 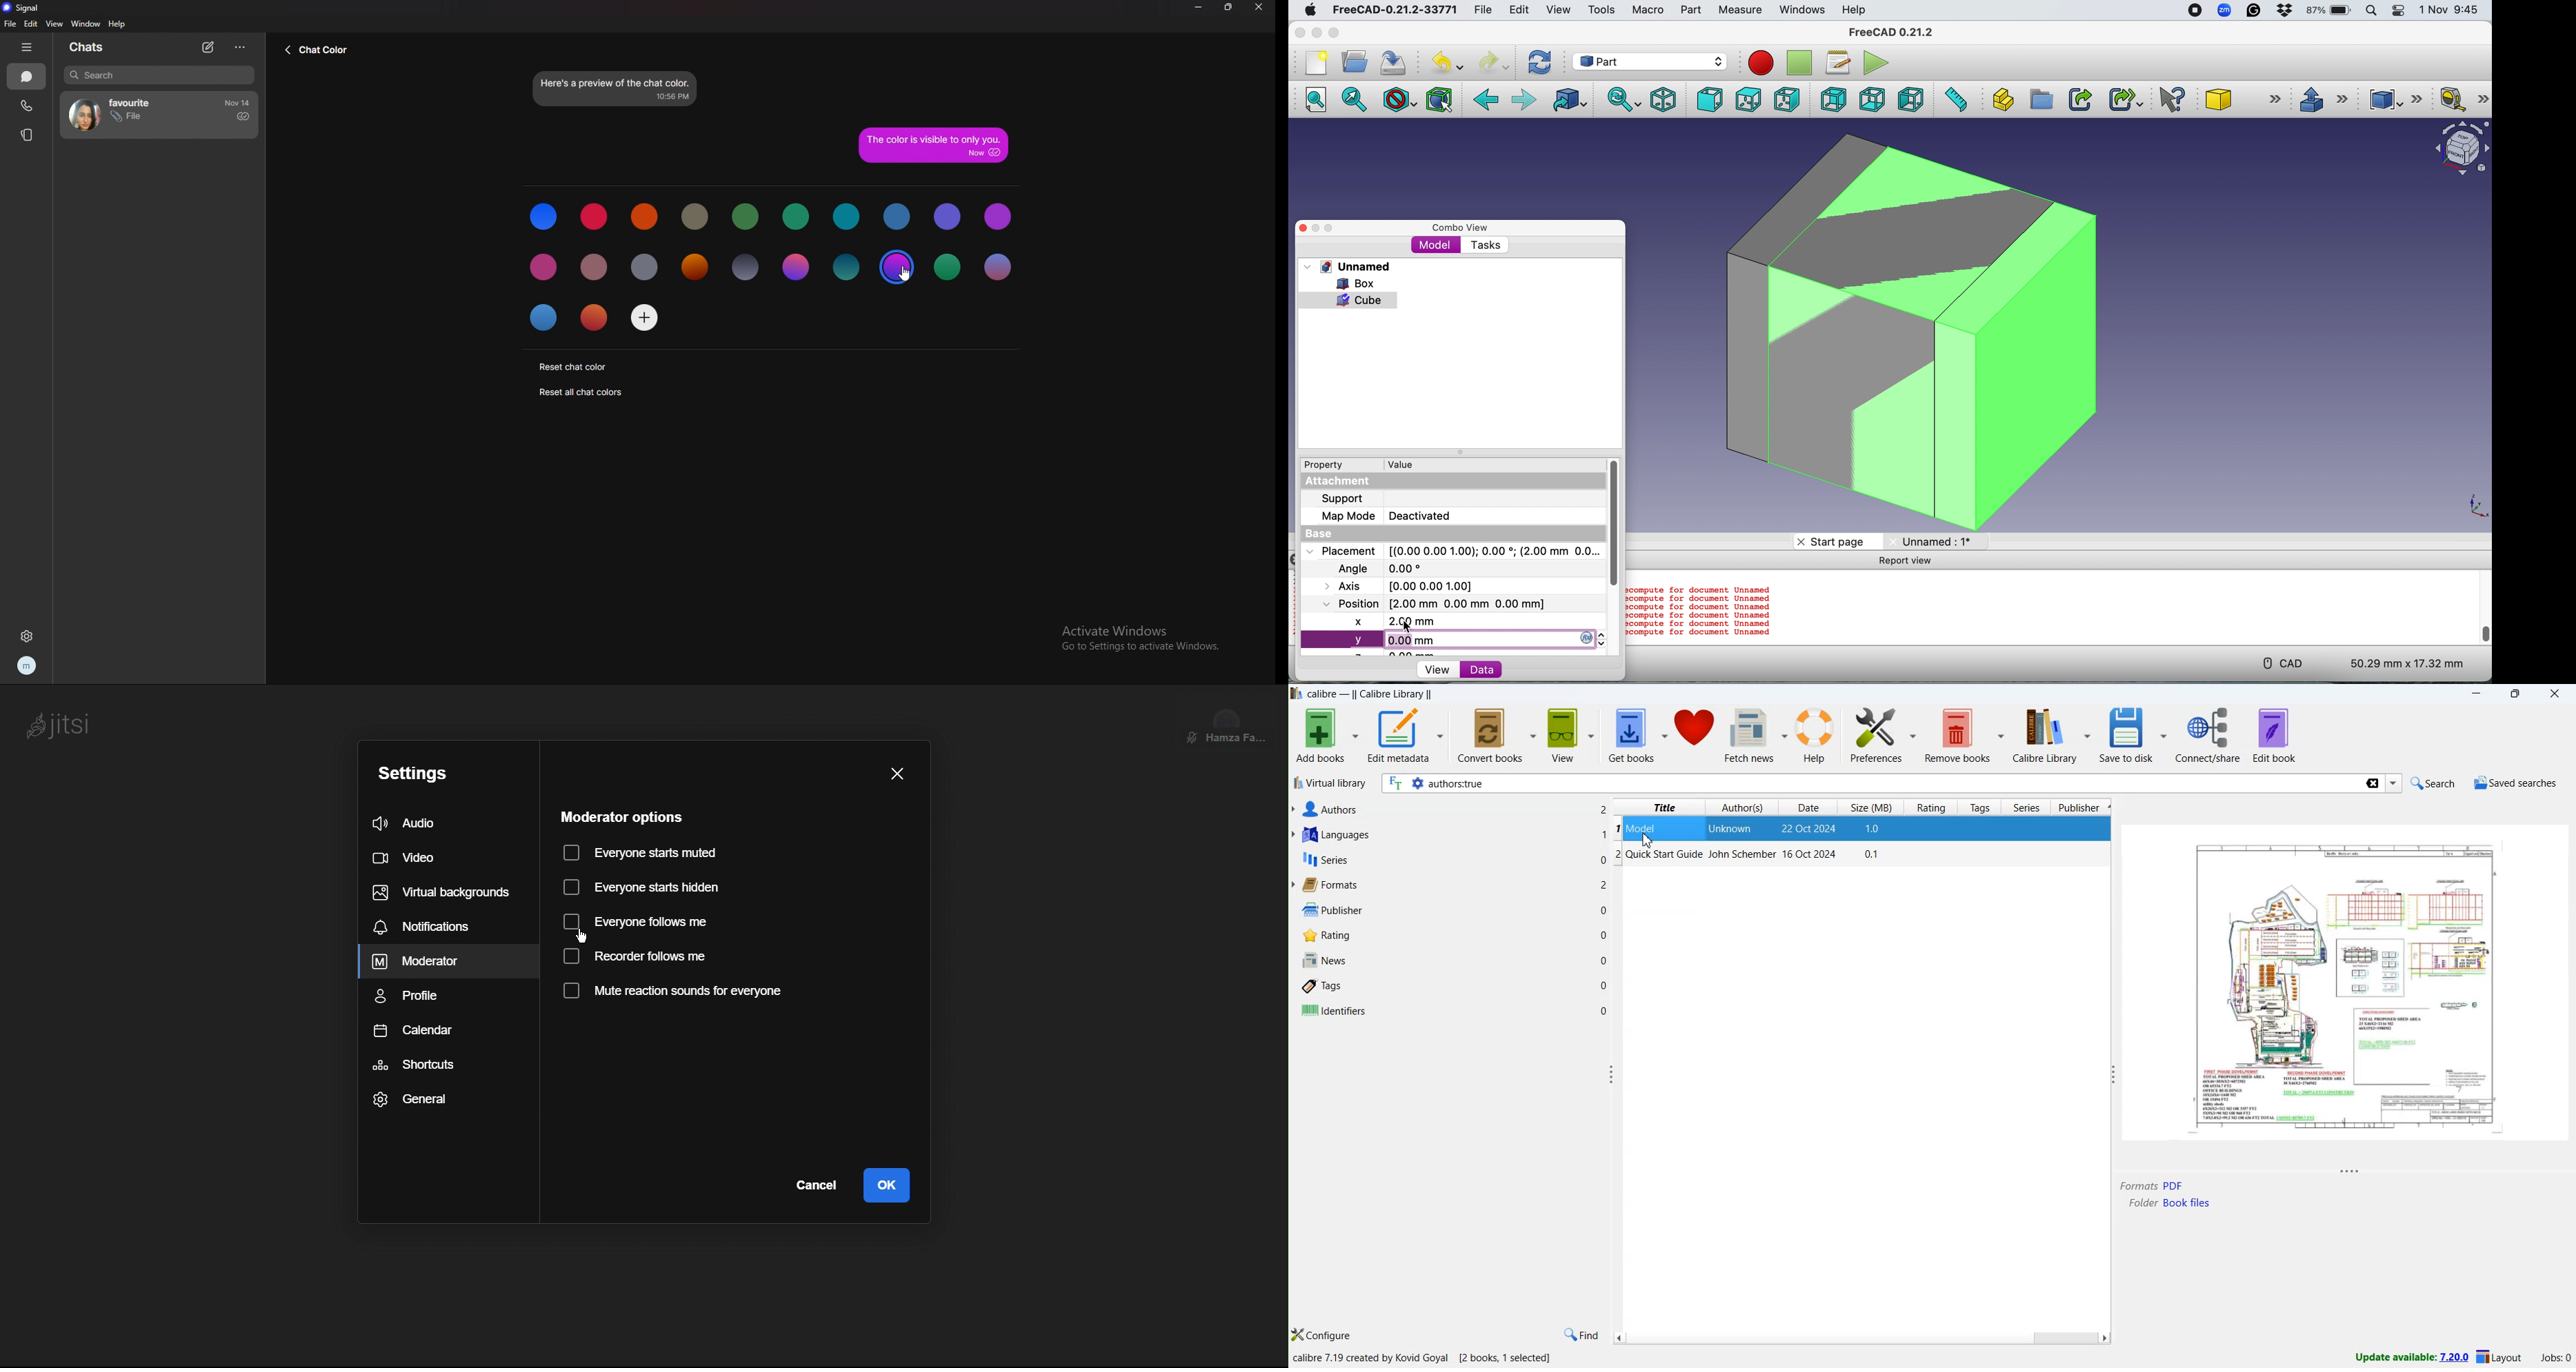 I want to click on resize, so click(x=1230, y=7).